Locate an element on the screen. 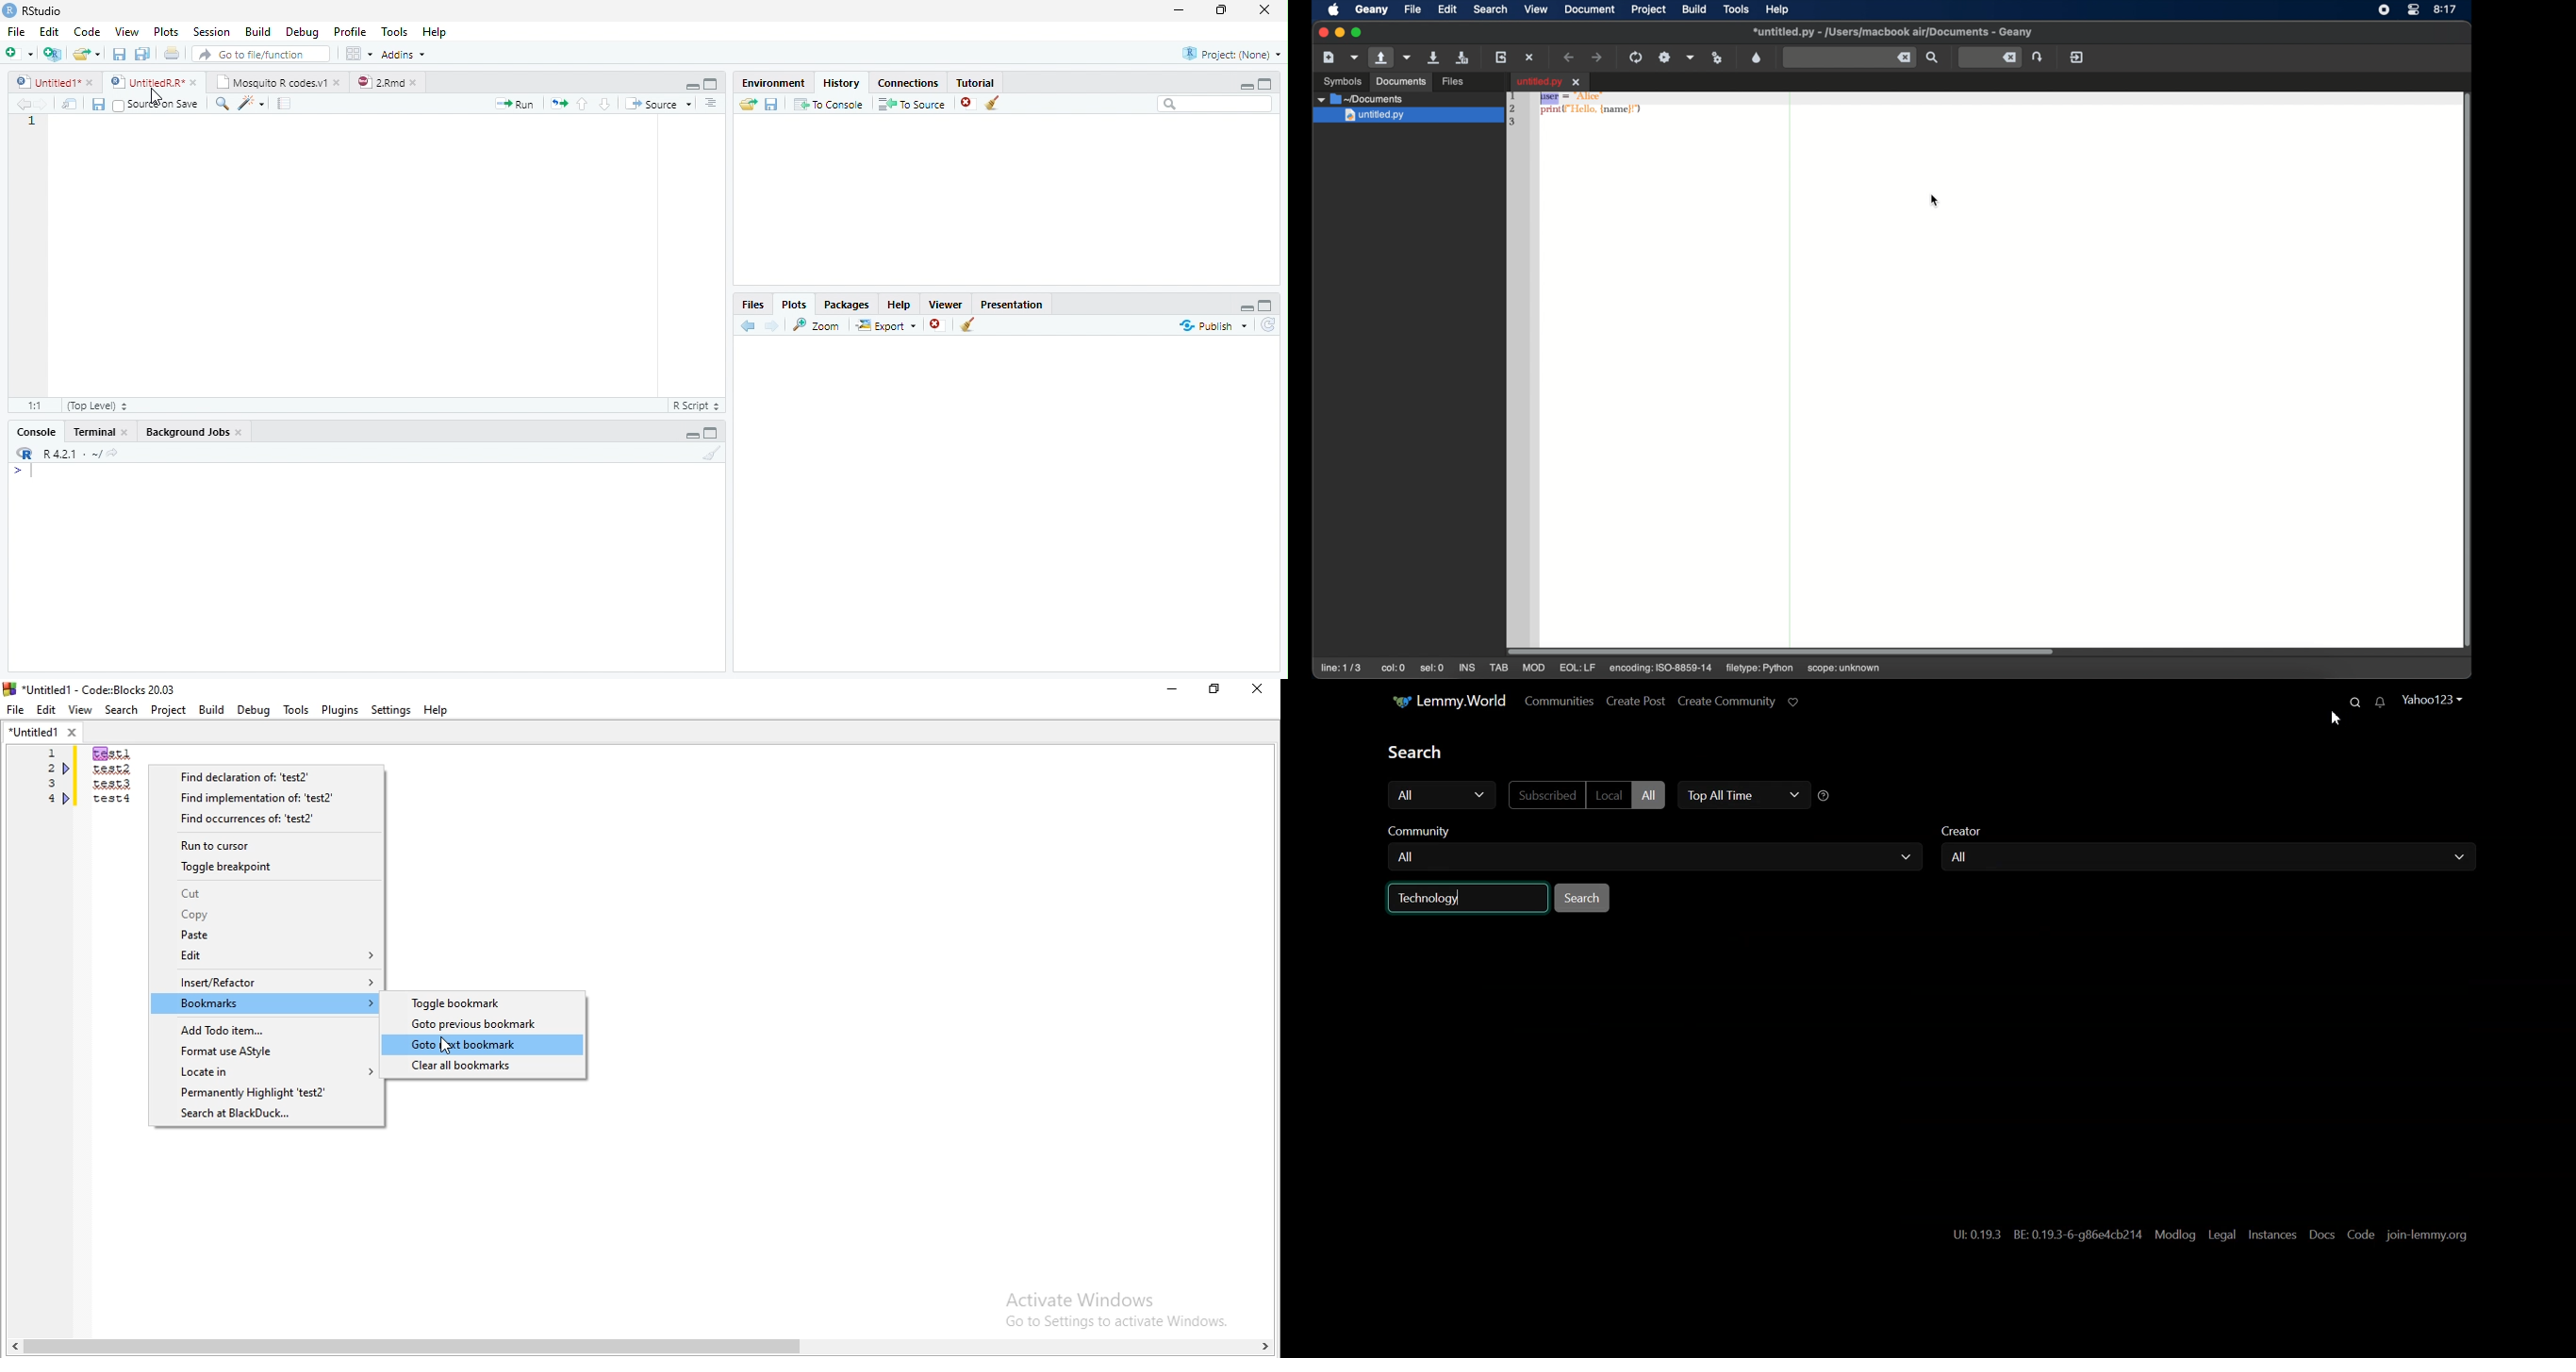 The height and width of the screenshot is (1372, 2576). | Mosquito R codesv1 is located at coordinates (277, 82).